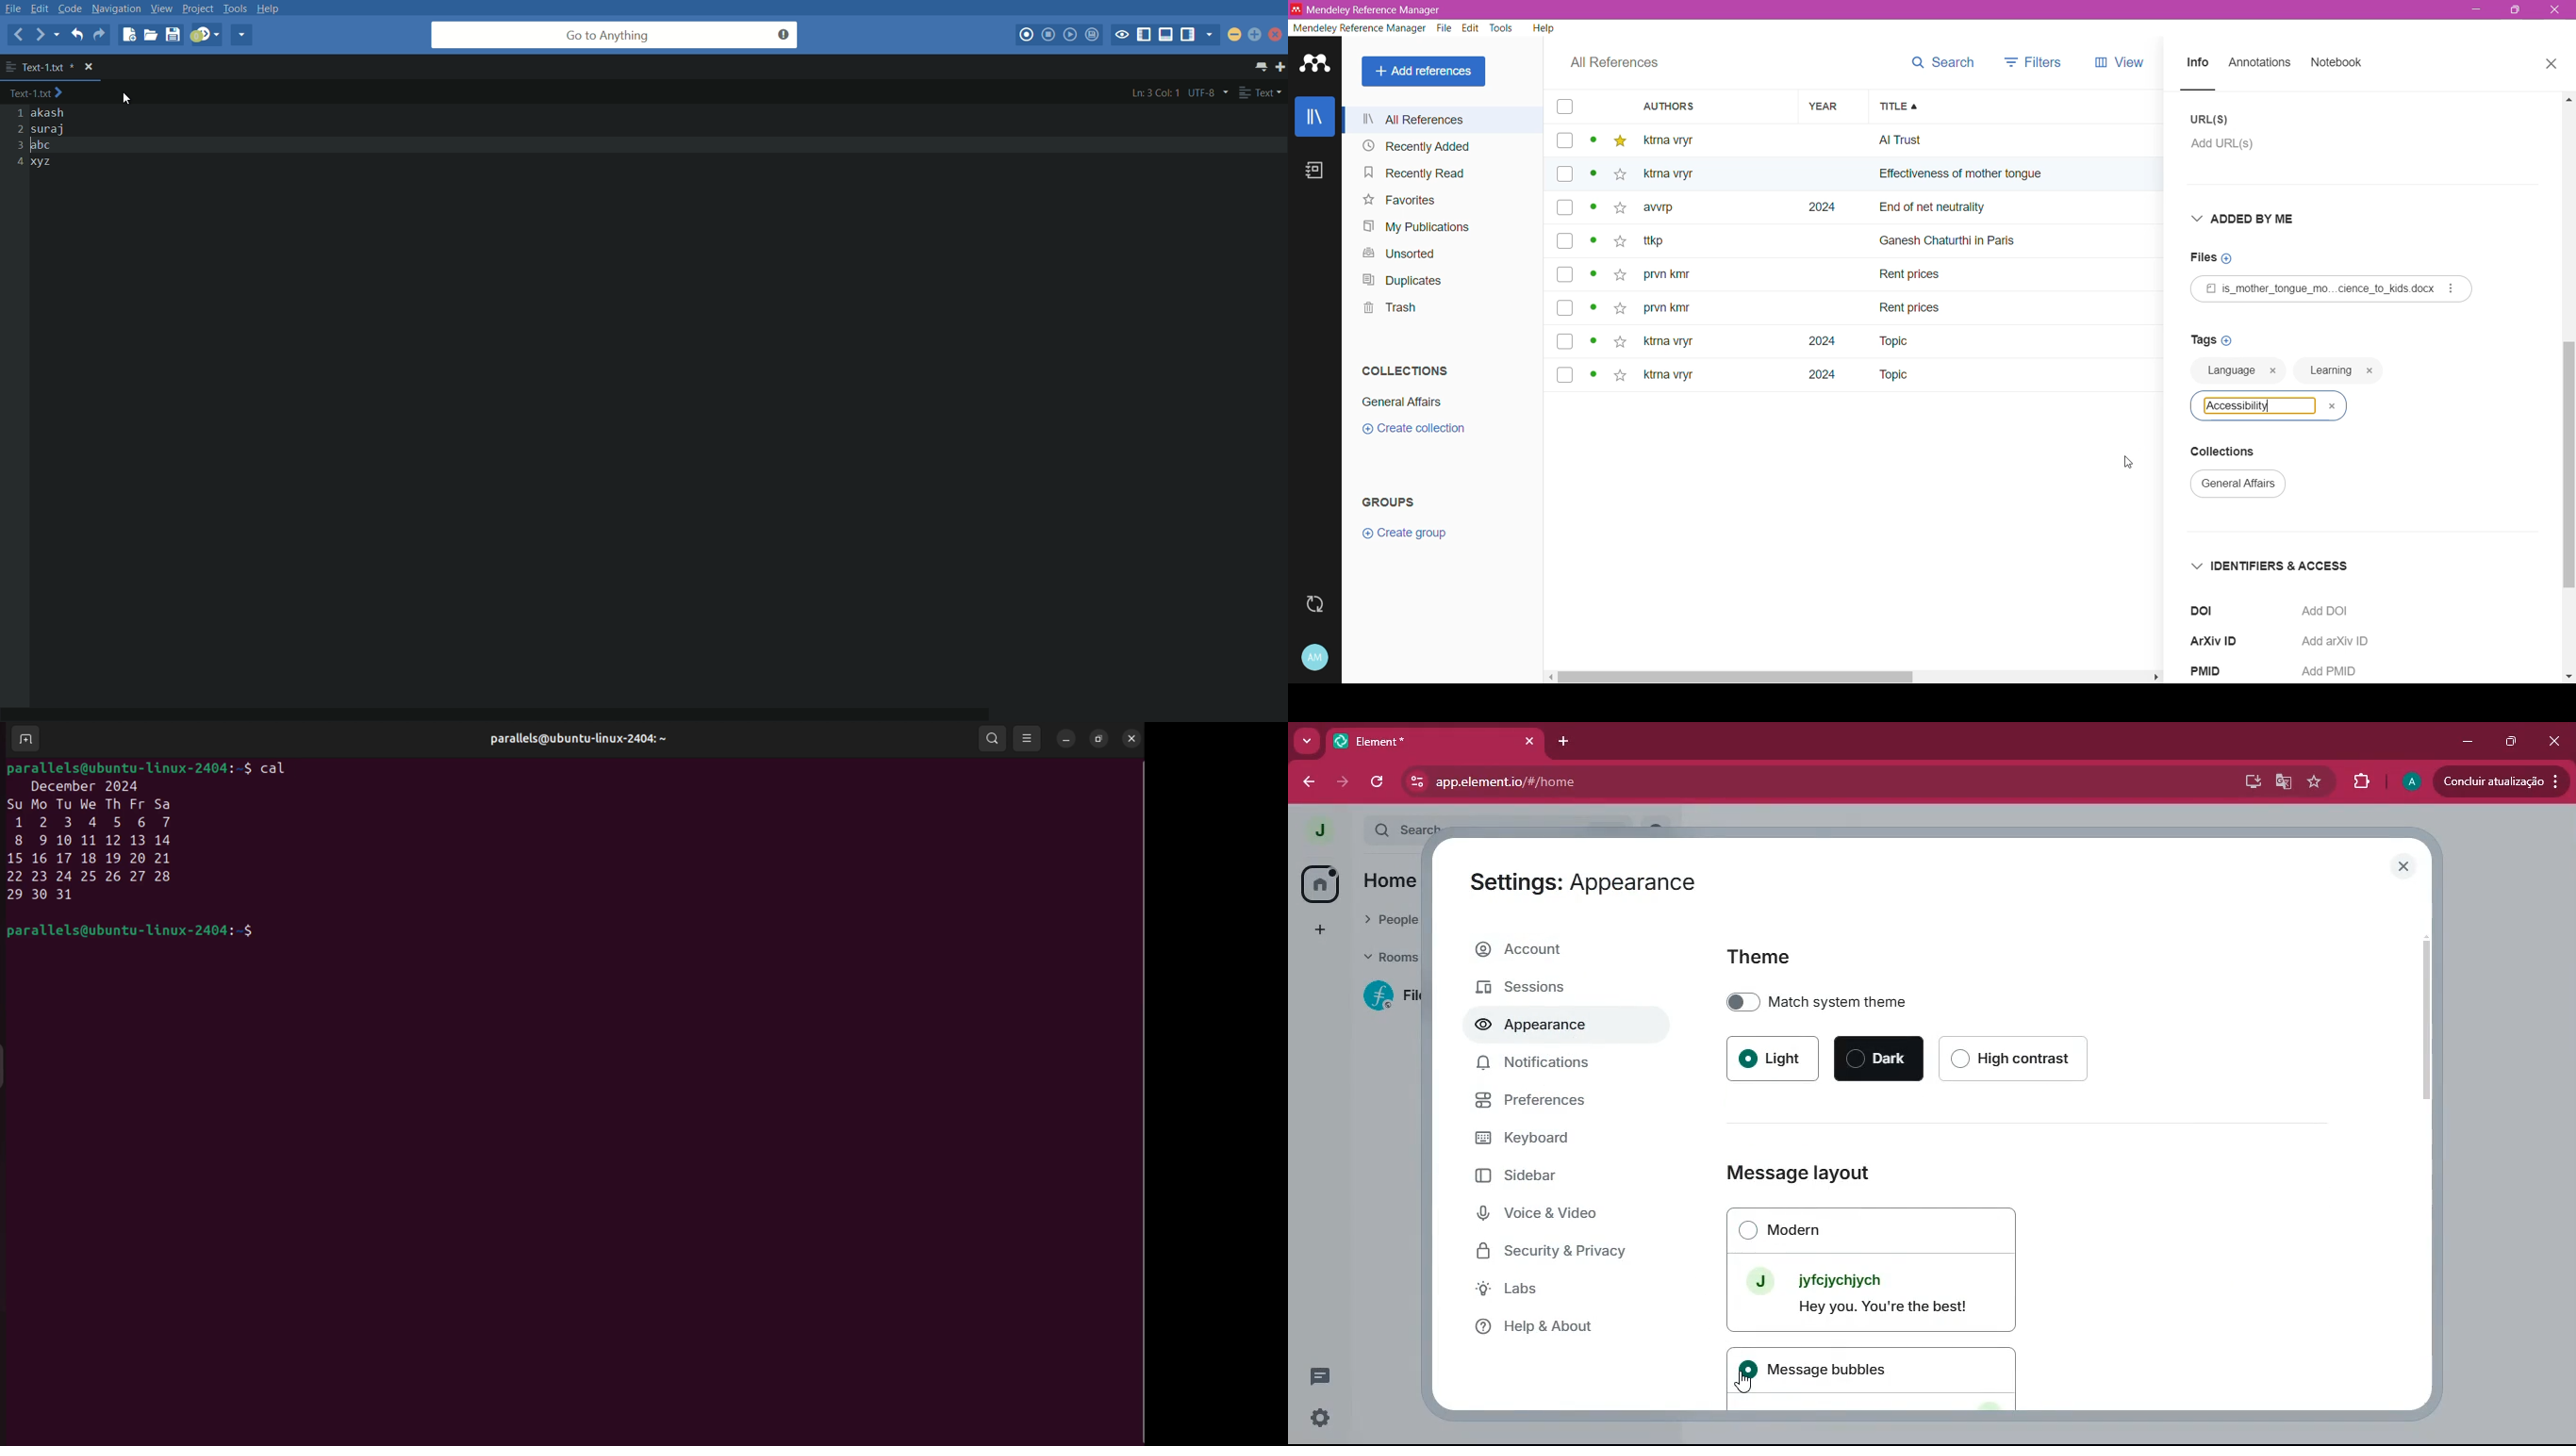 This screenshot has width=2576, height=1456. I want to click on profile picture, so click(1318, 828).